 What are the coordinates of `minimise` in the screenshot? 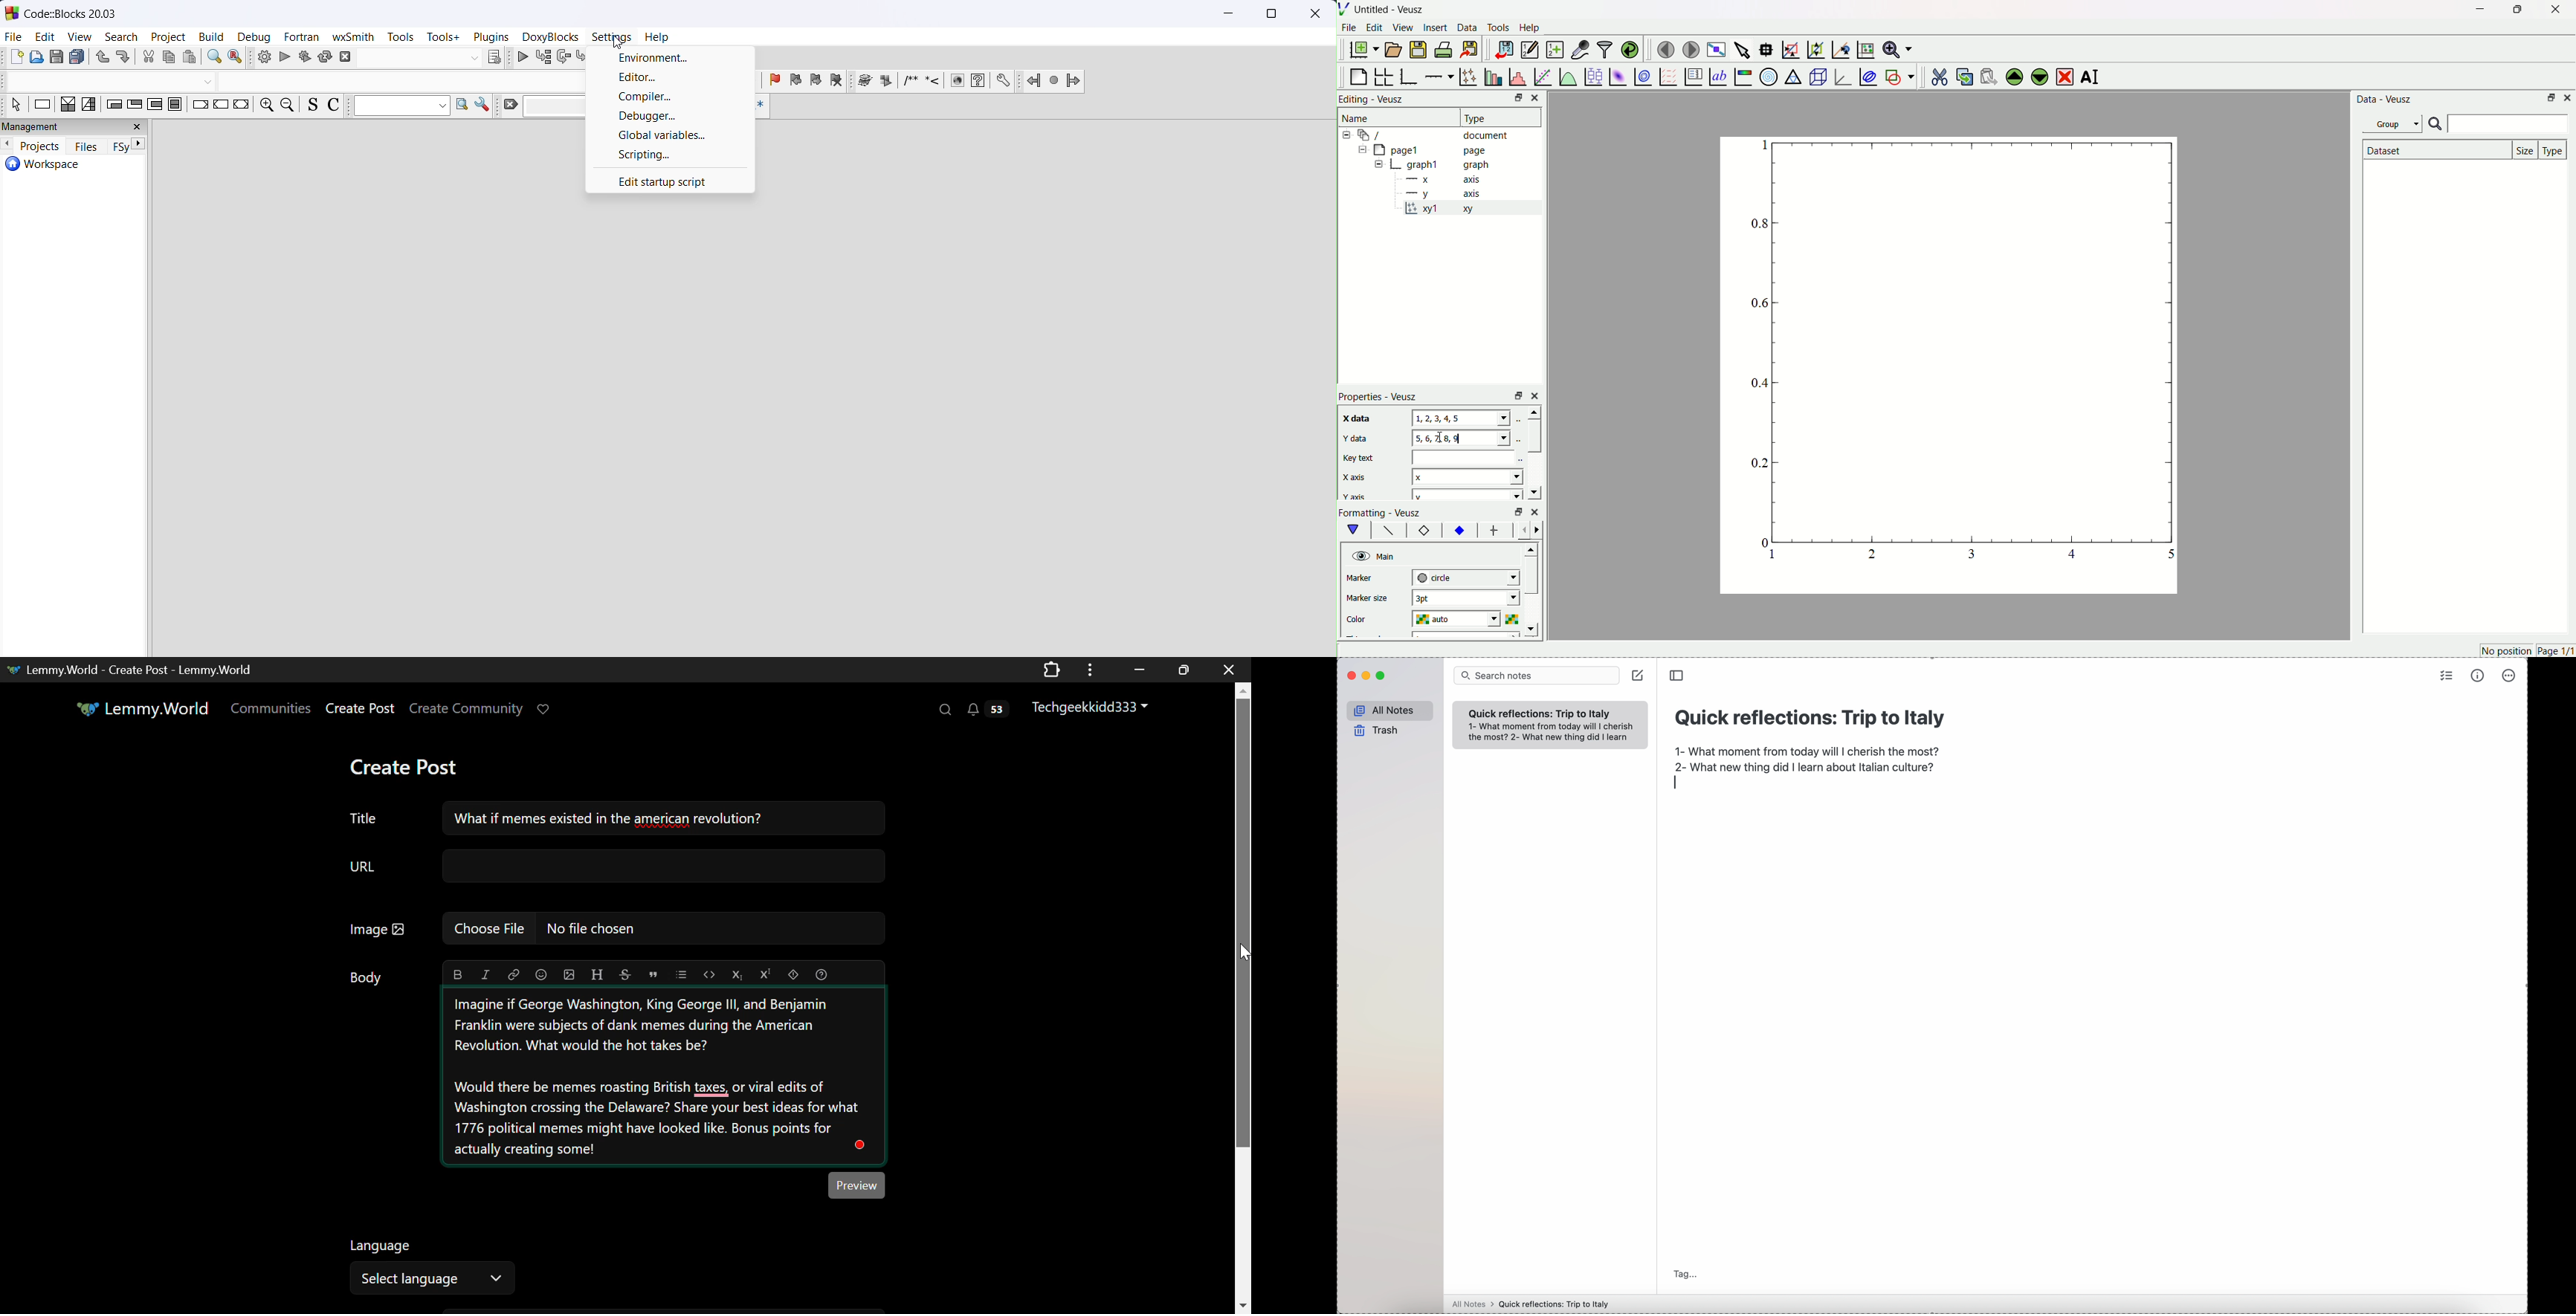 It's located at (1515, 395).